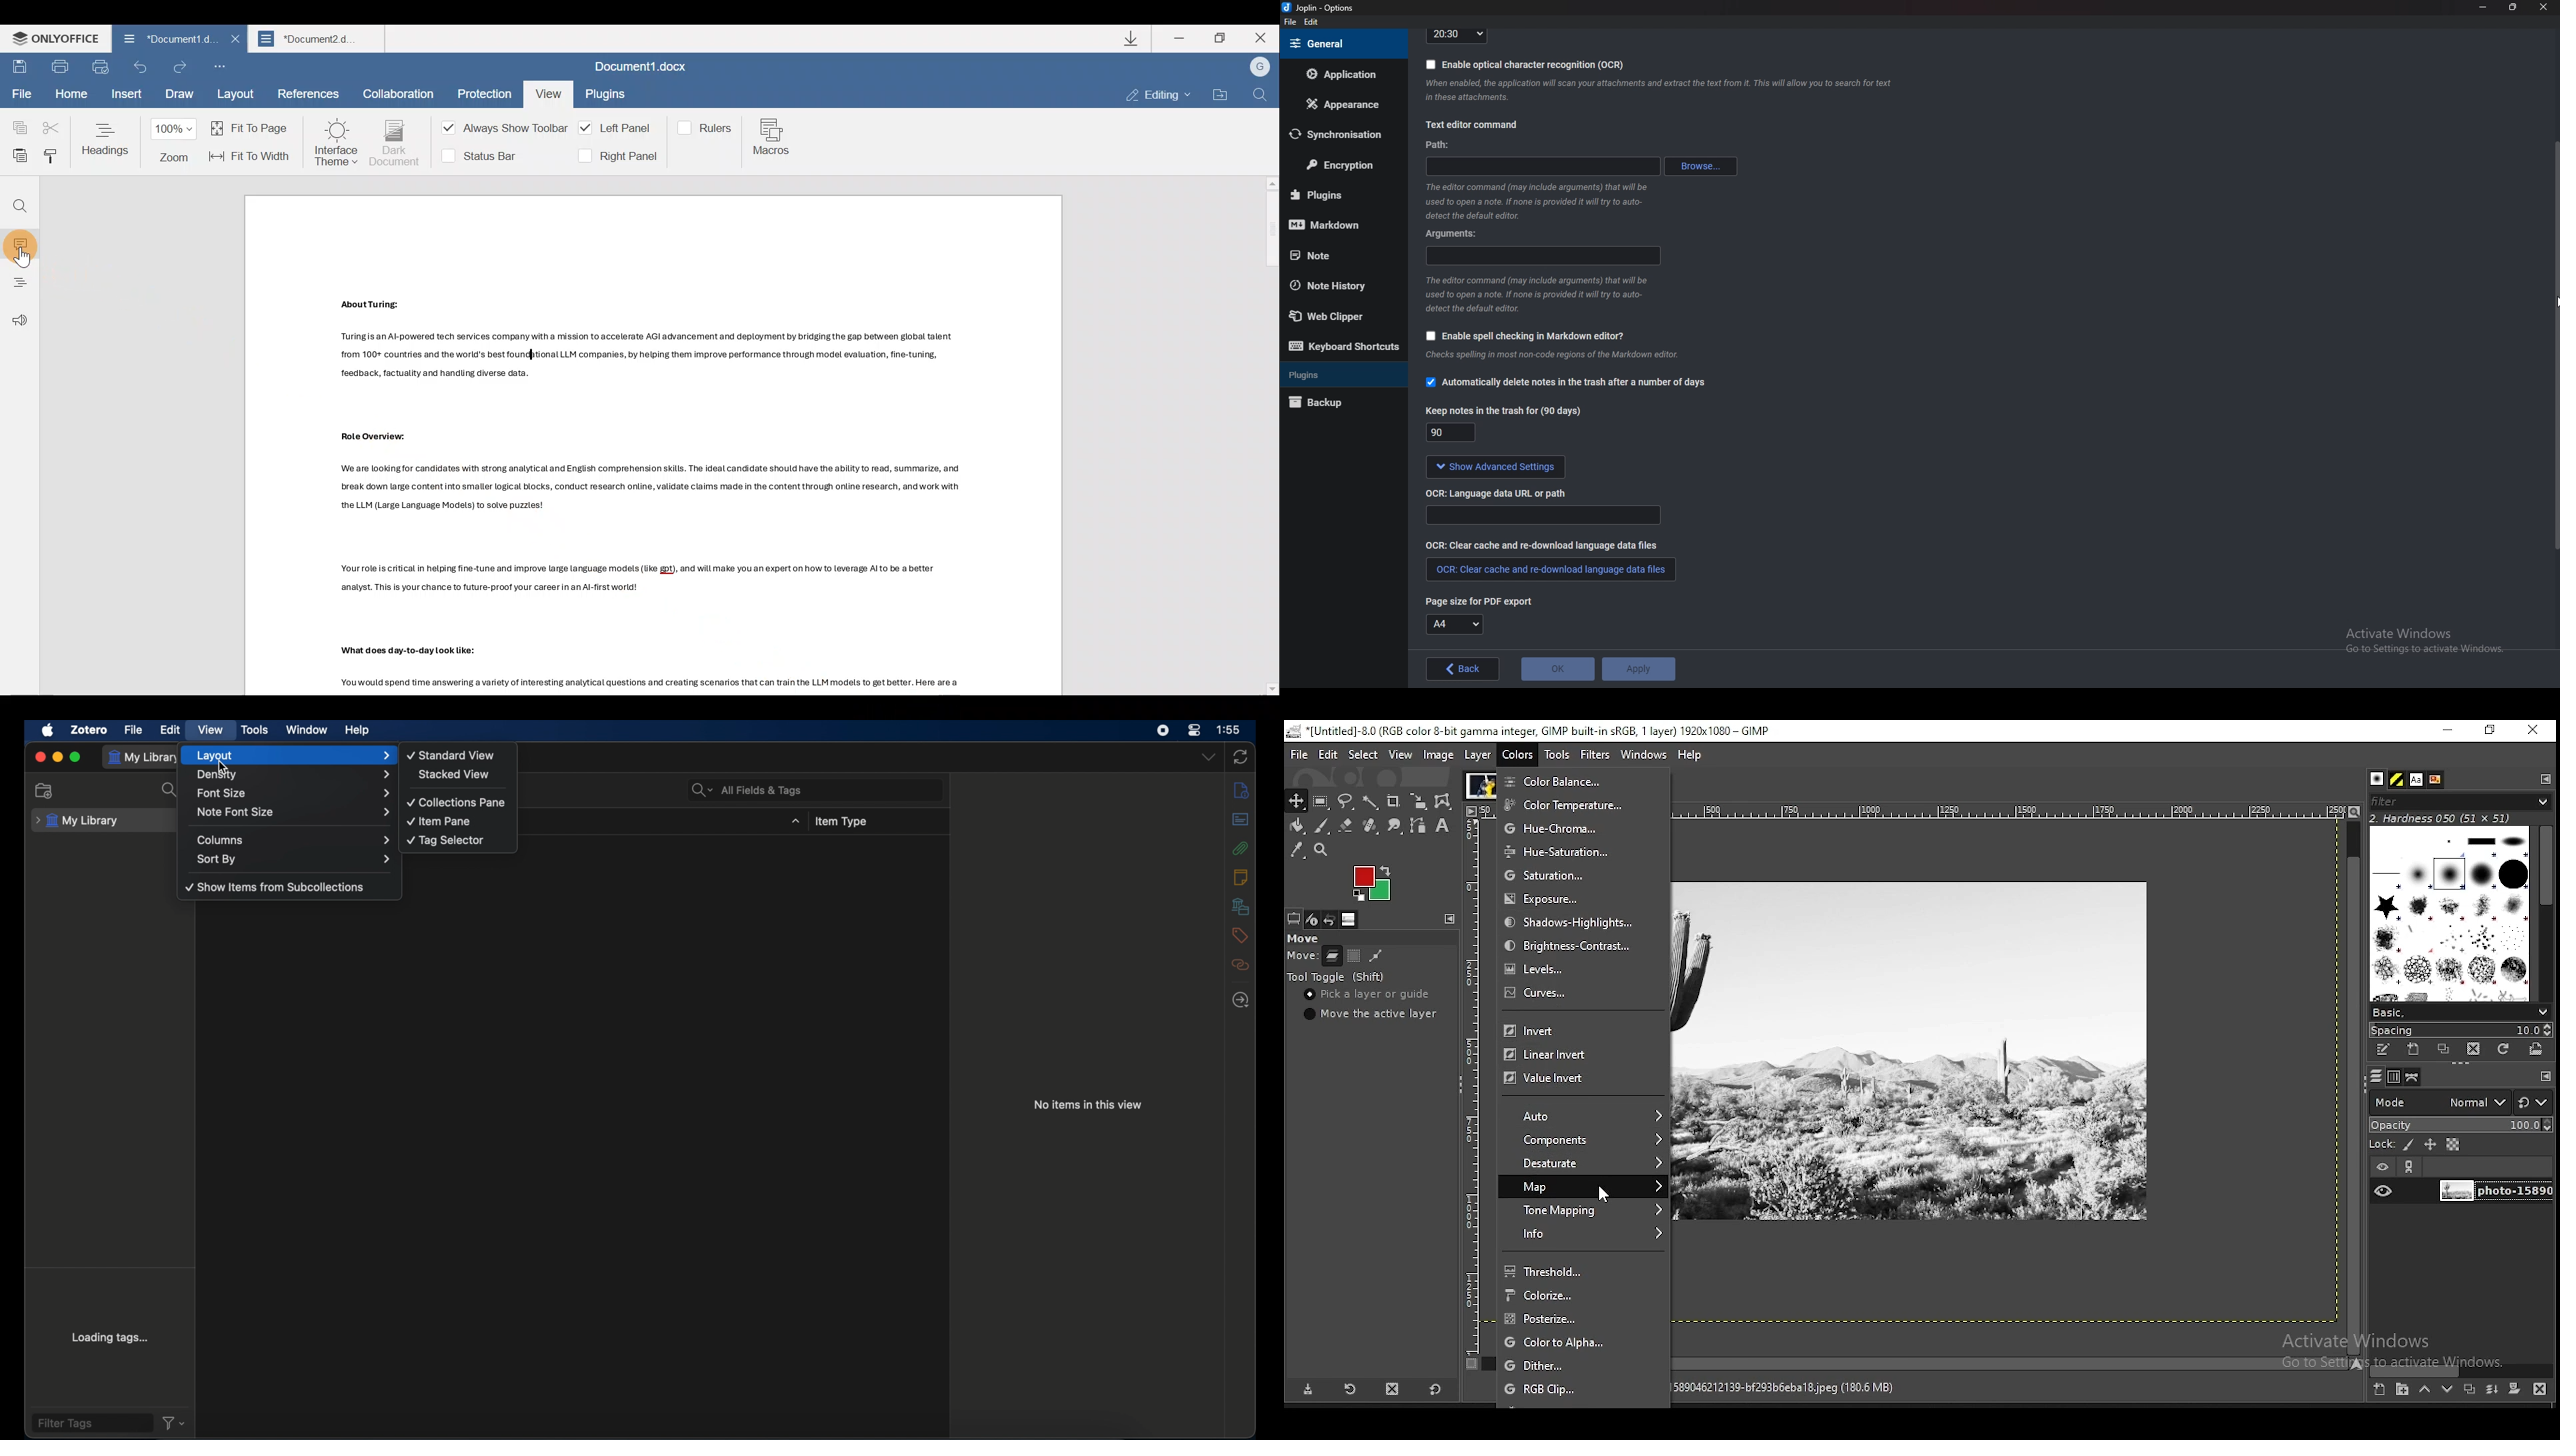  I want to click on Minimize, so click(1181, 37).